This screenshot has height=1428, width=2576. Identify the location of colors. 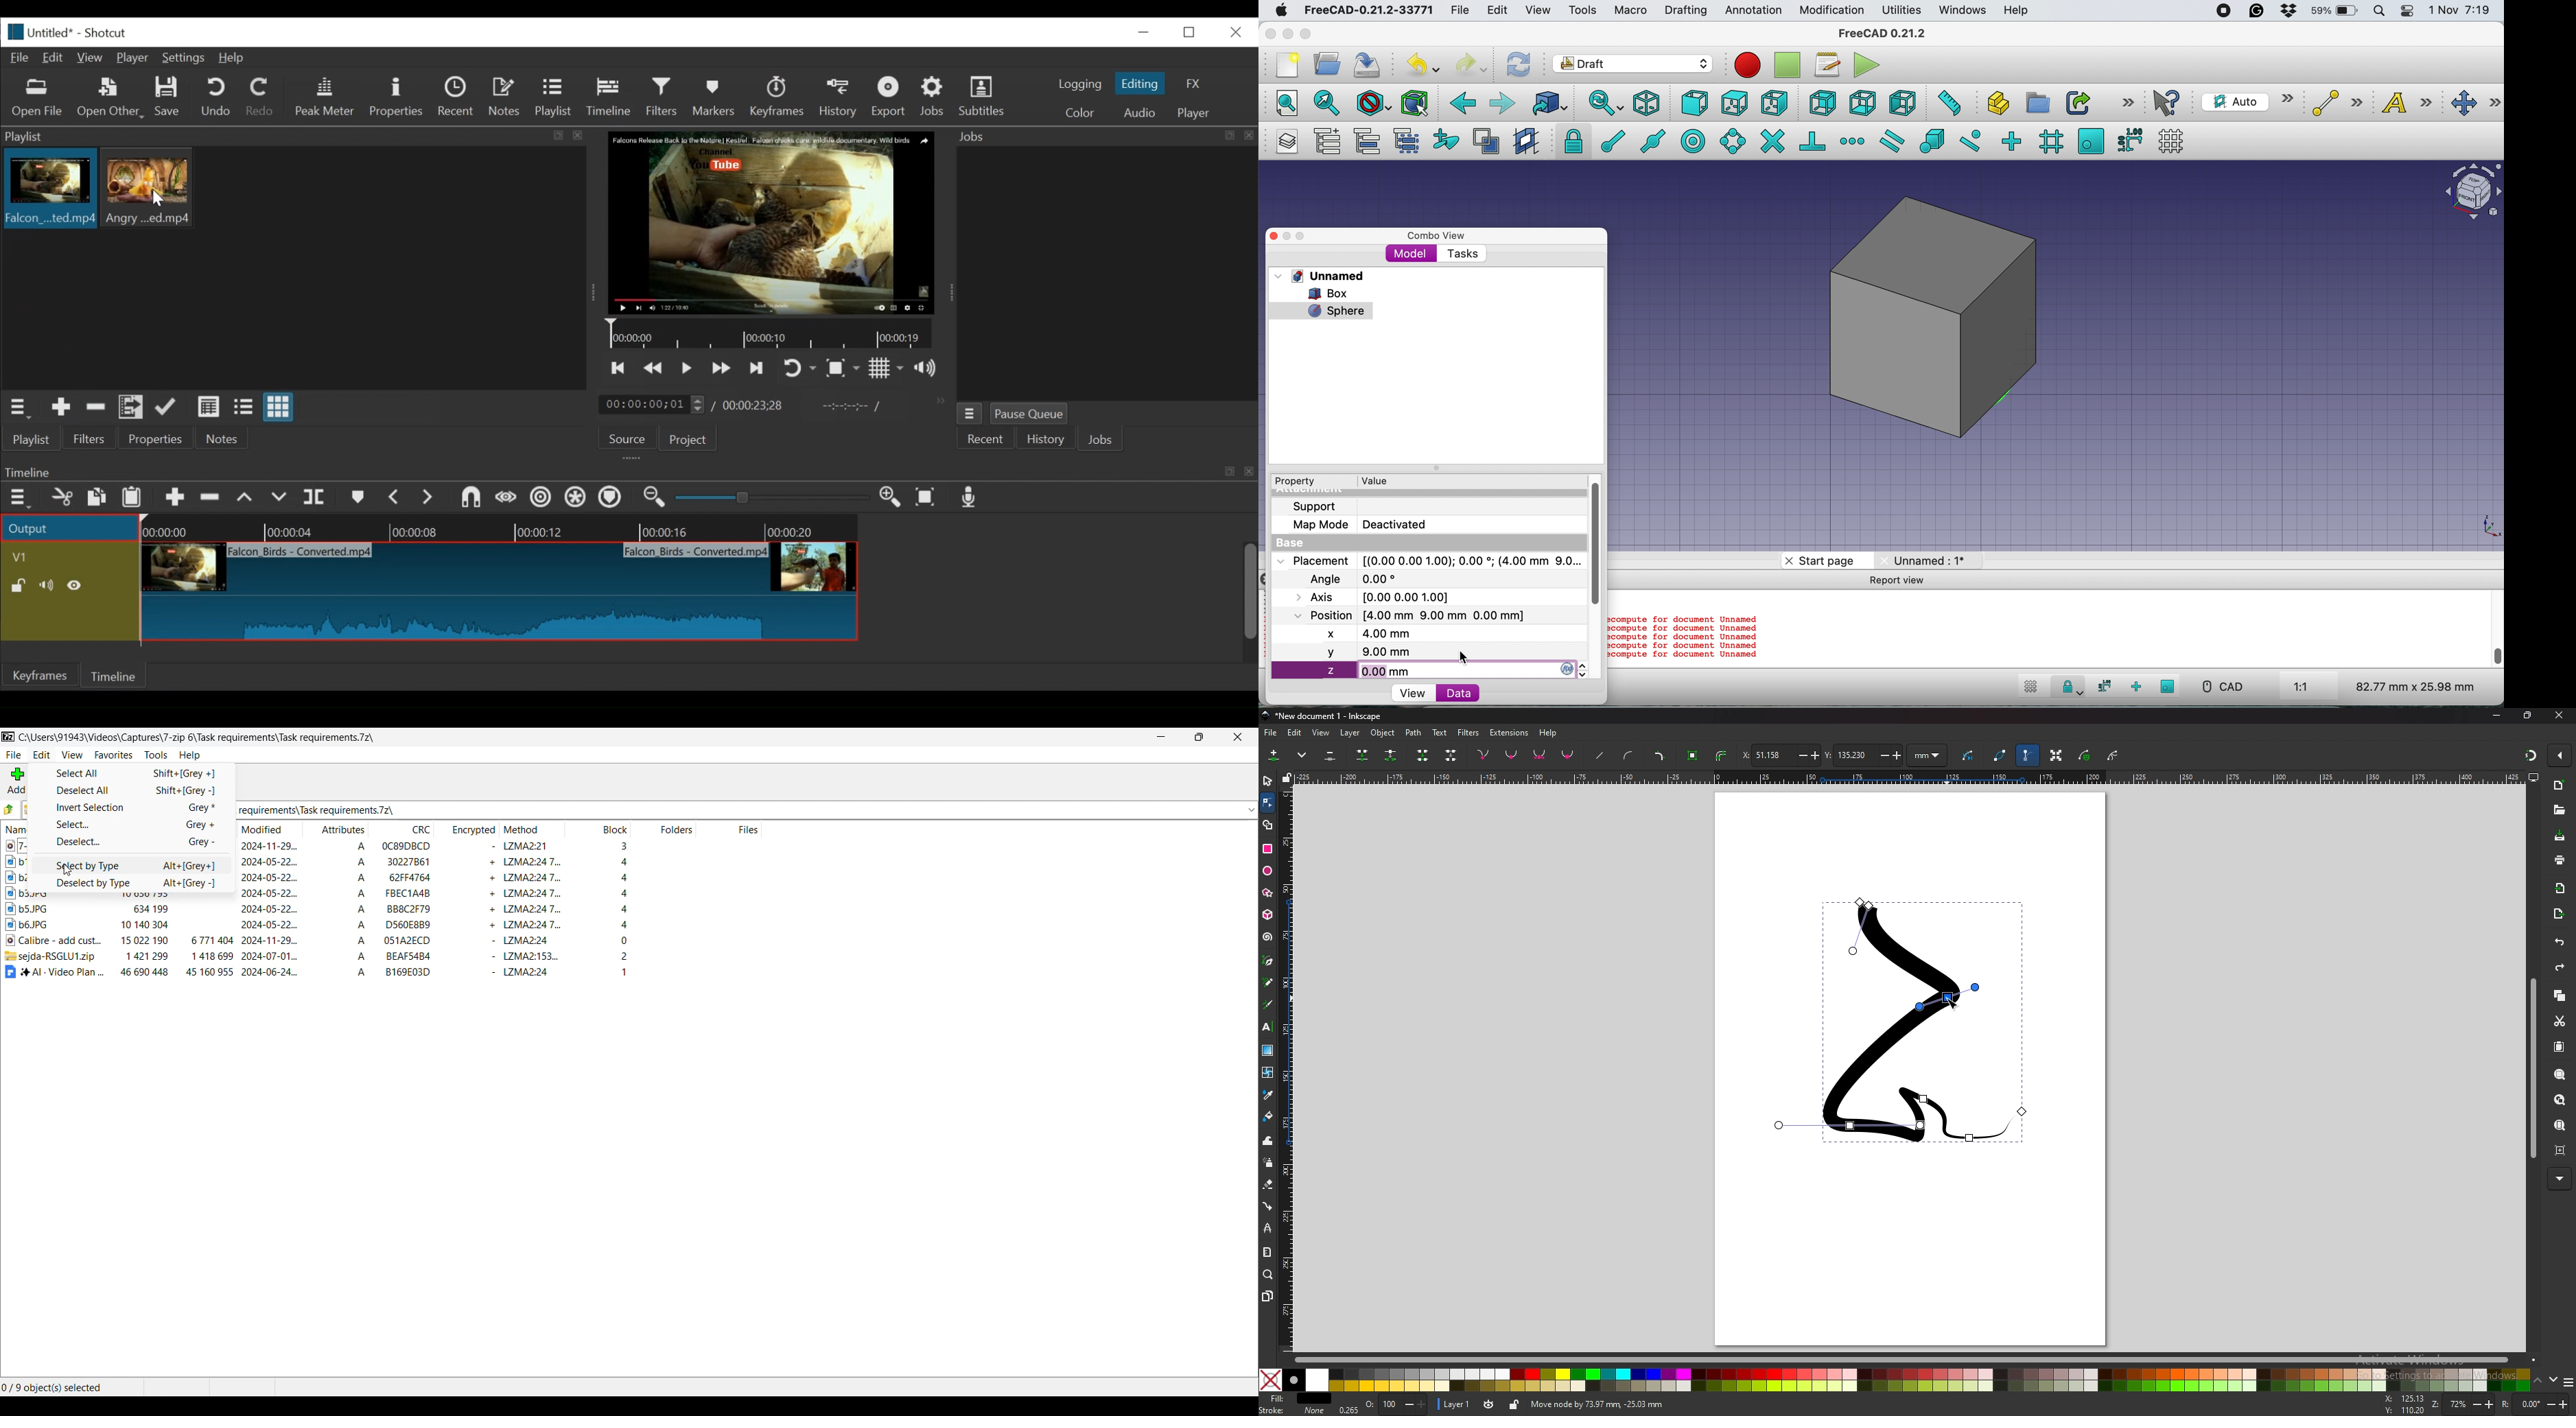
(1893, 1380).